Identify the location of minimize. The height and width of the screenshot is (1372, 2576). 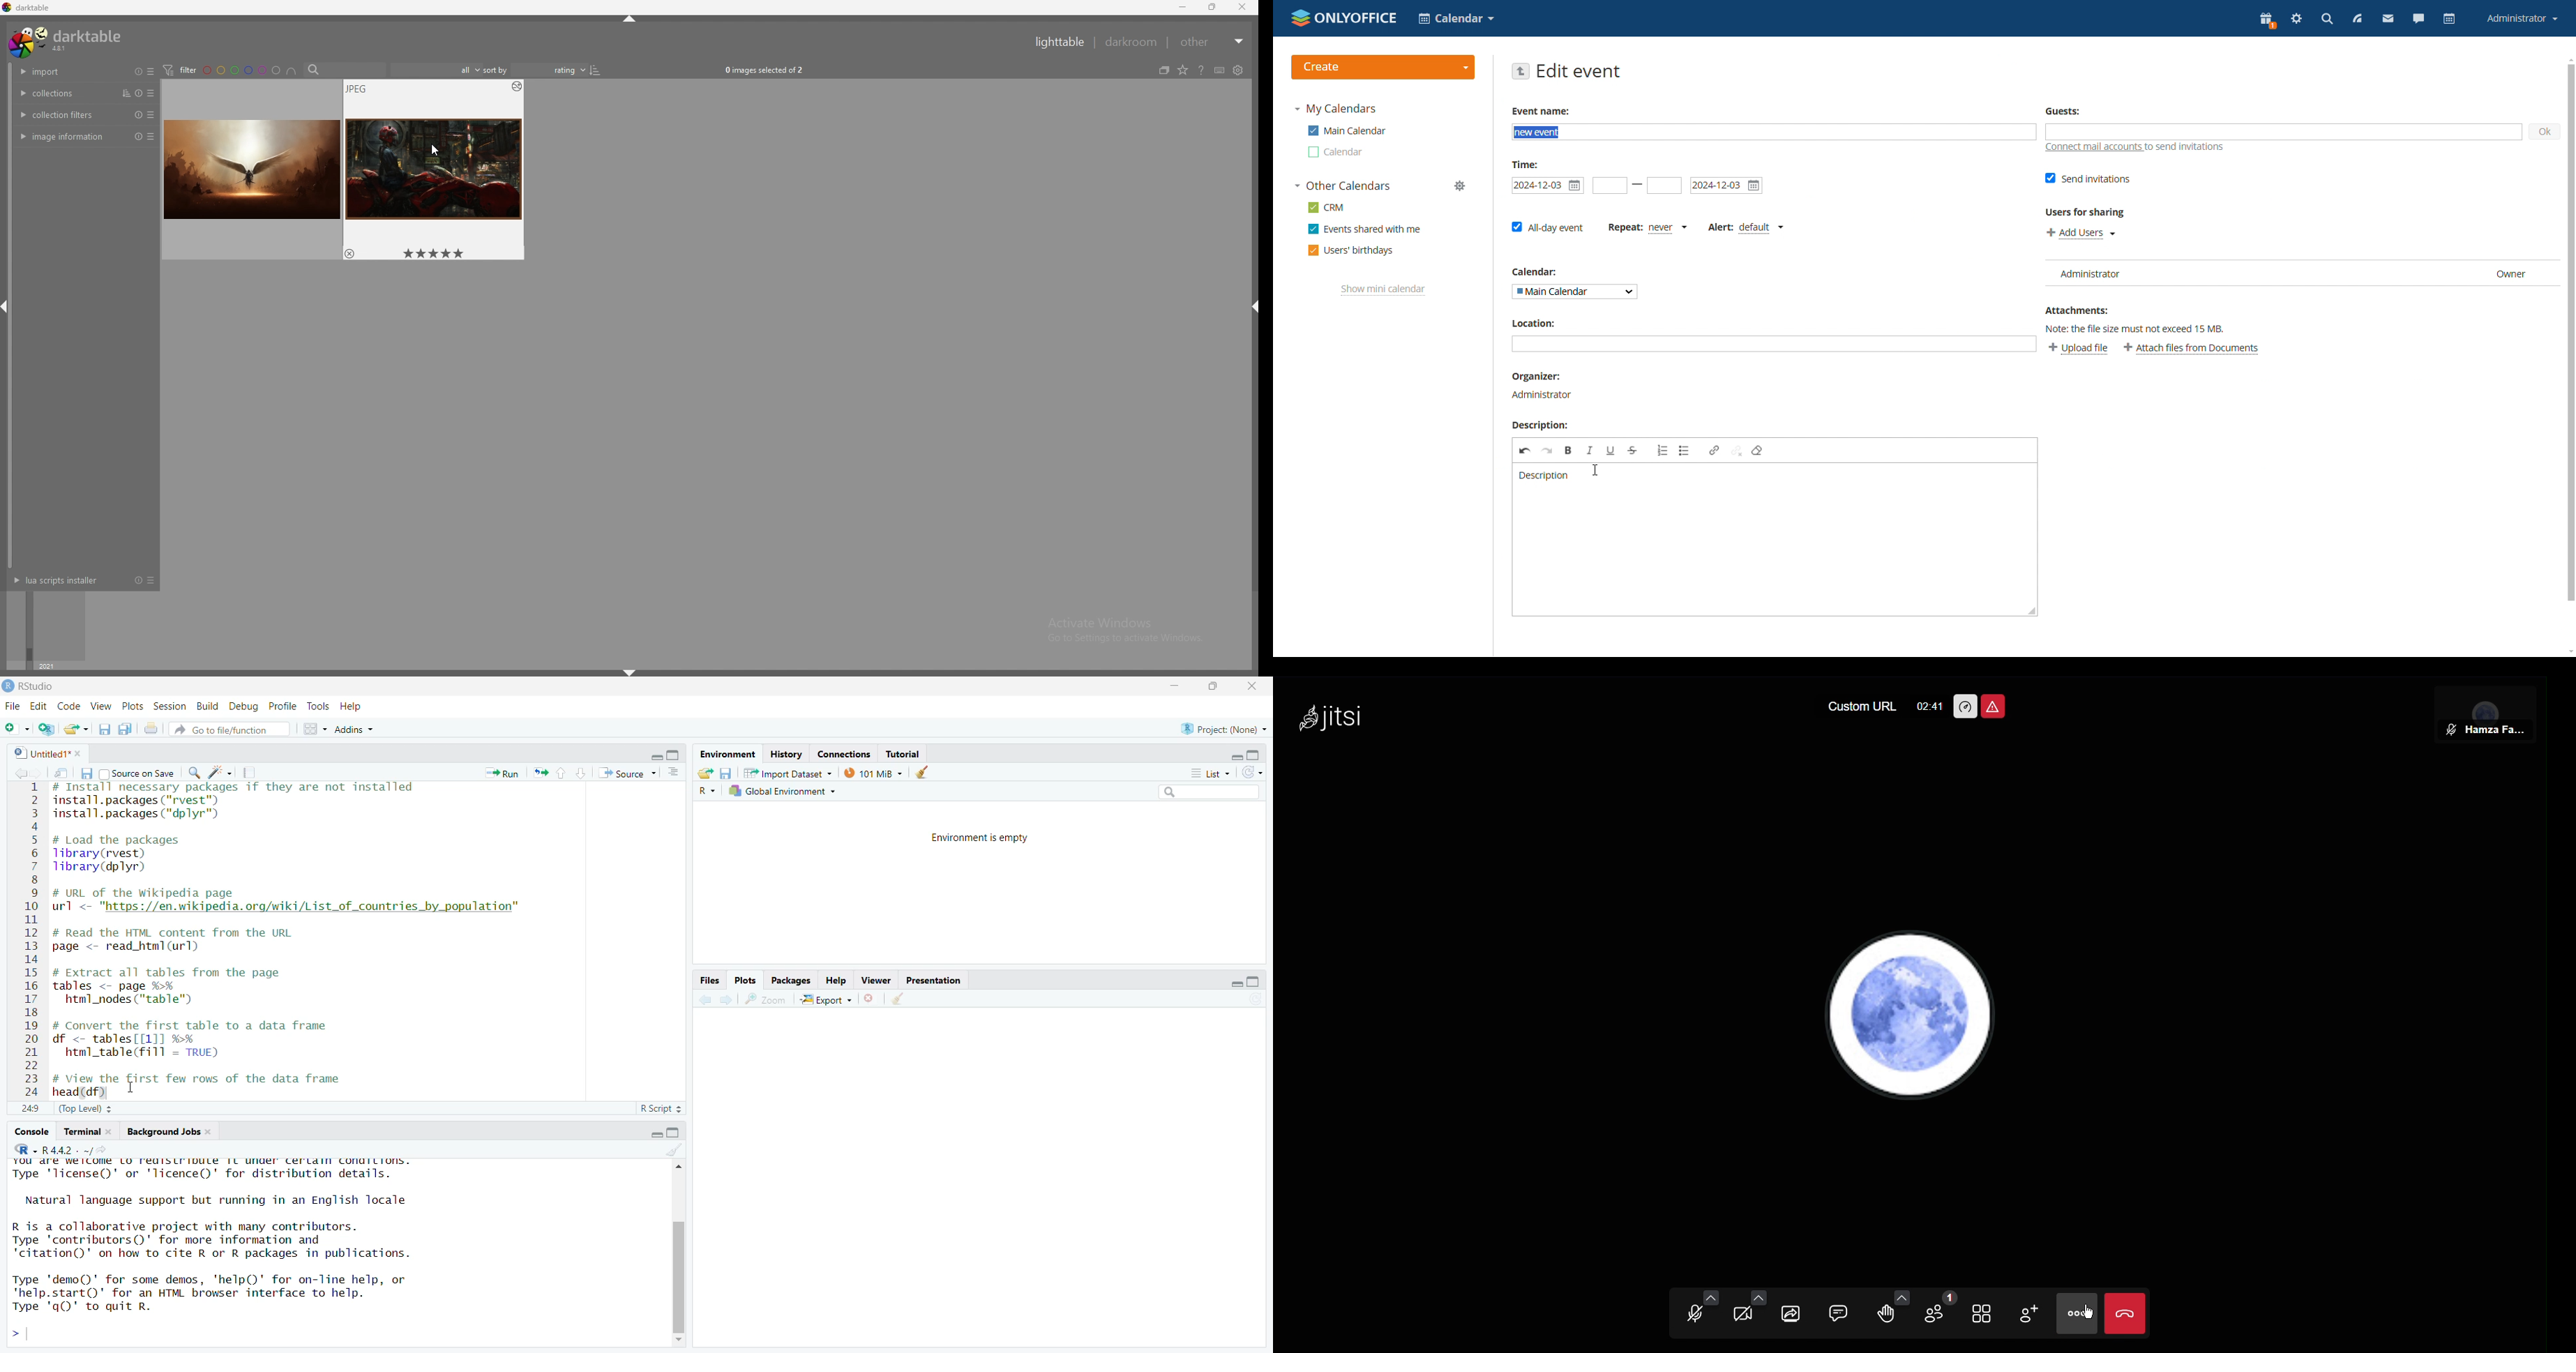
(1183, 7).